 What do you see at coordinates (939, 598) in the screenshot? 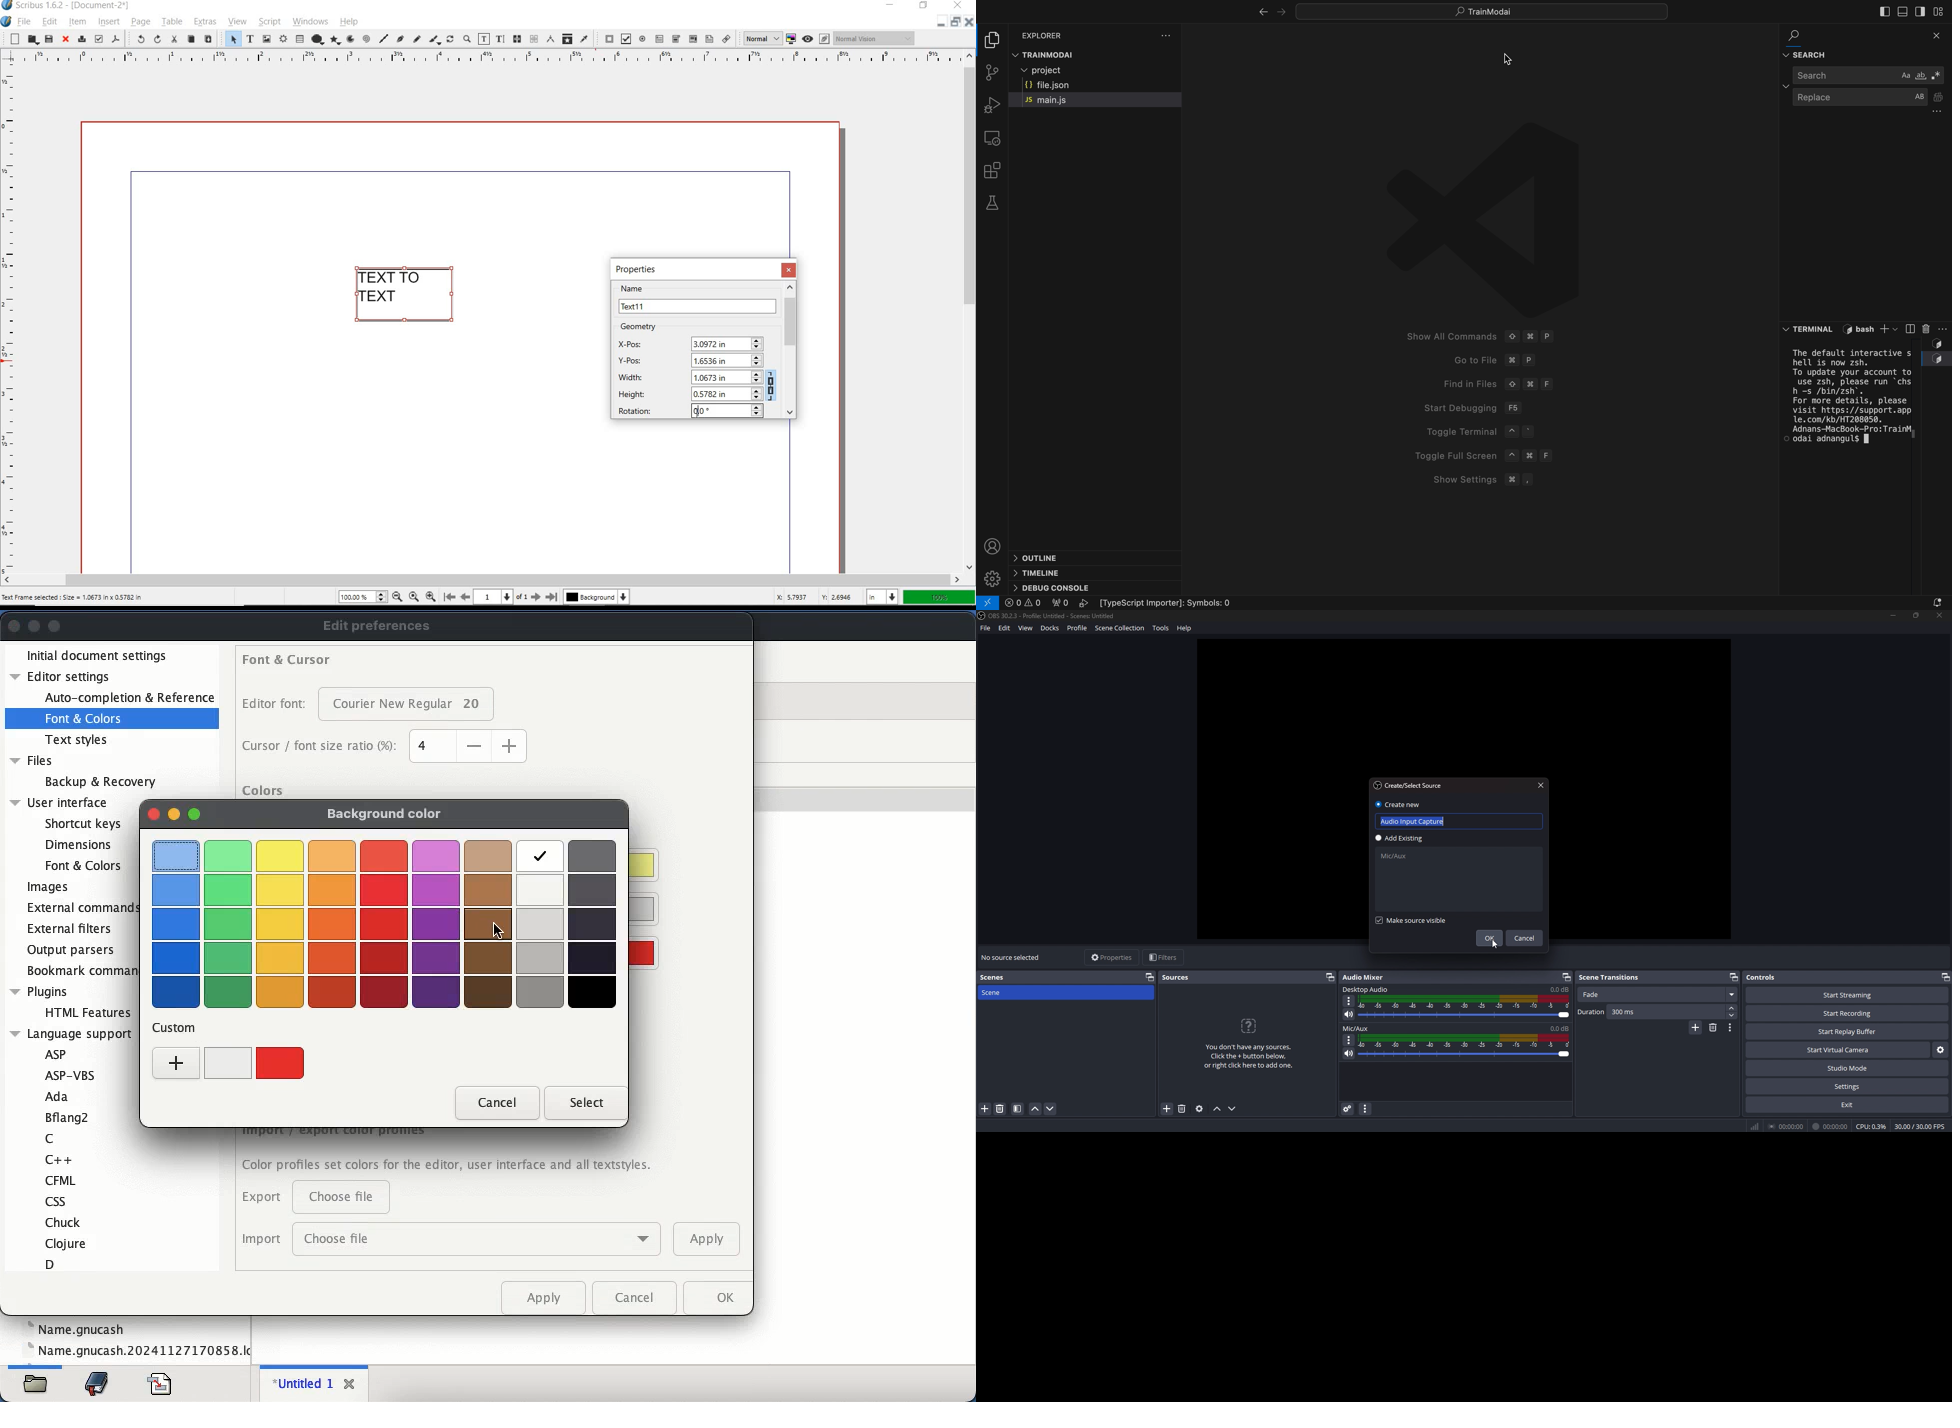
I see `zoom factor` at bounding box center [939, 598].